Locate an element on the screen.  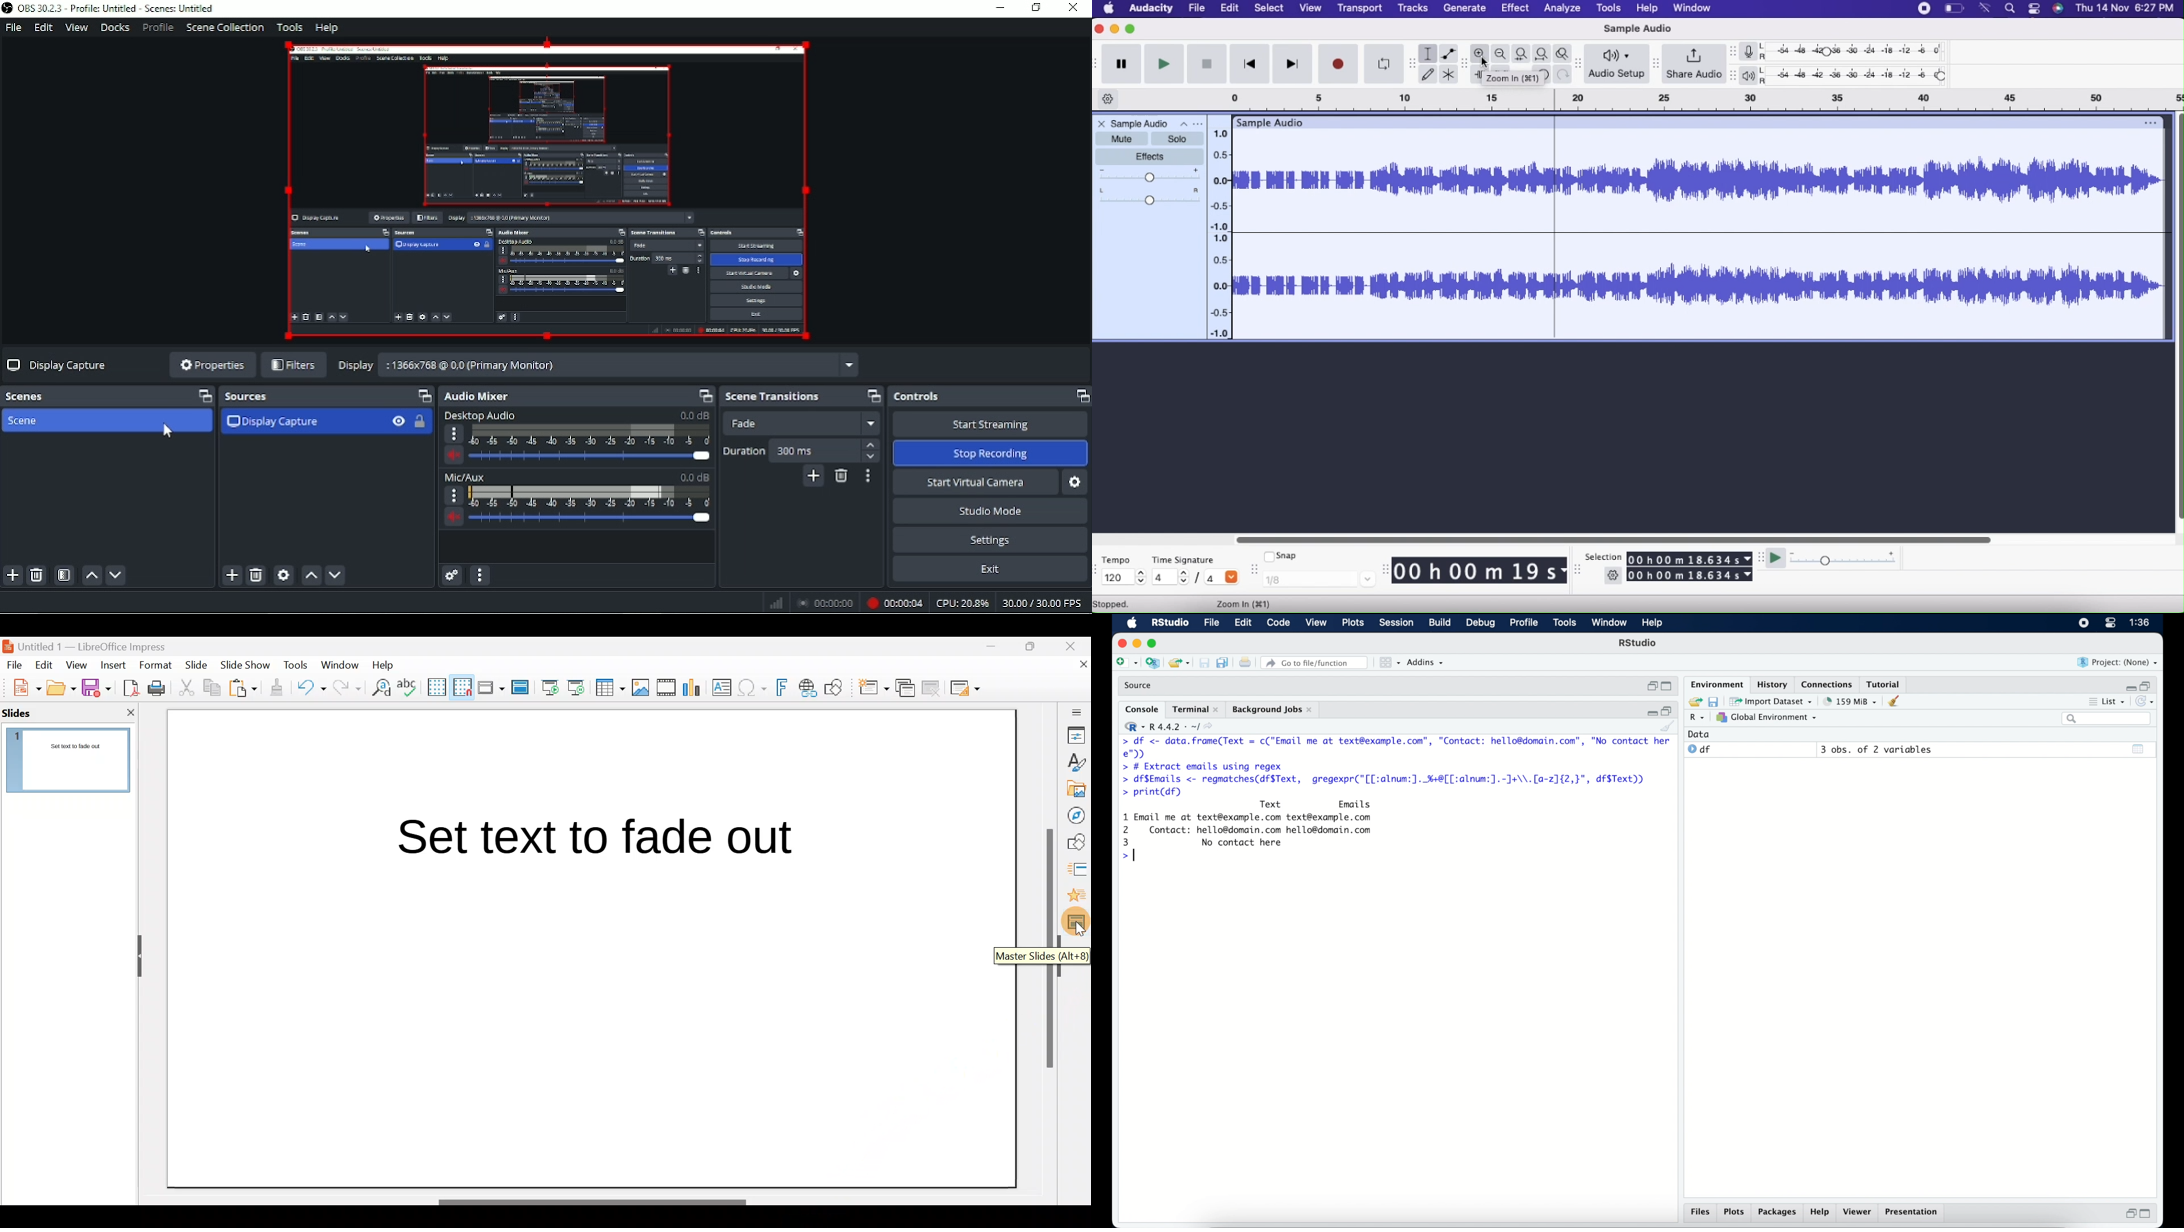
Move source(s) up is located at coordinates (311, 576).